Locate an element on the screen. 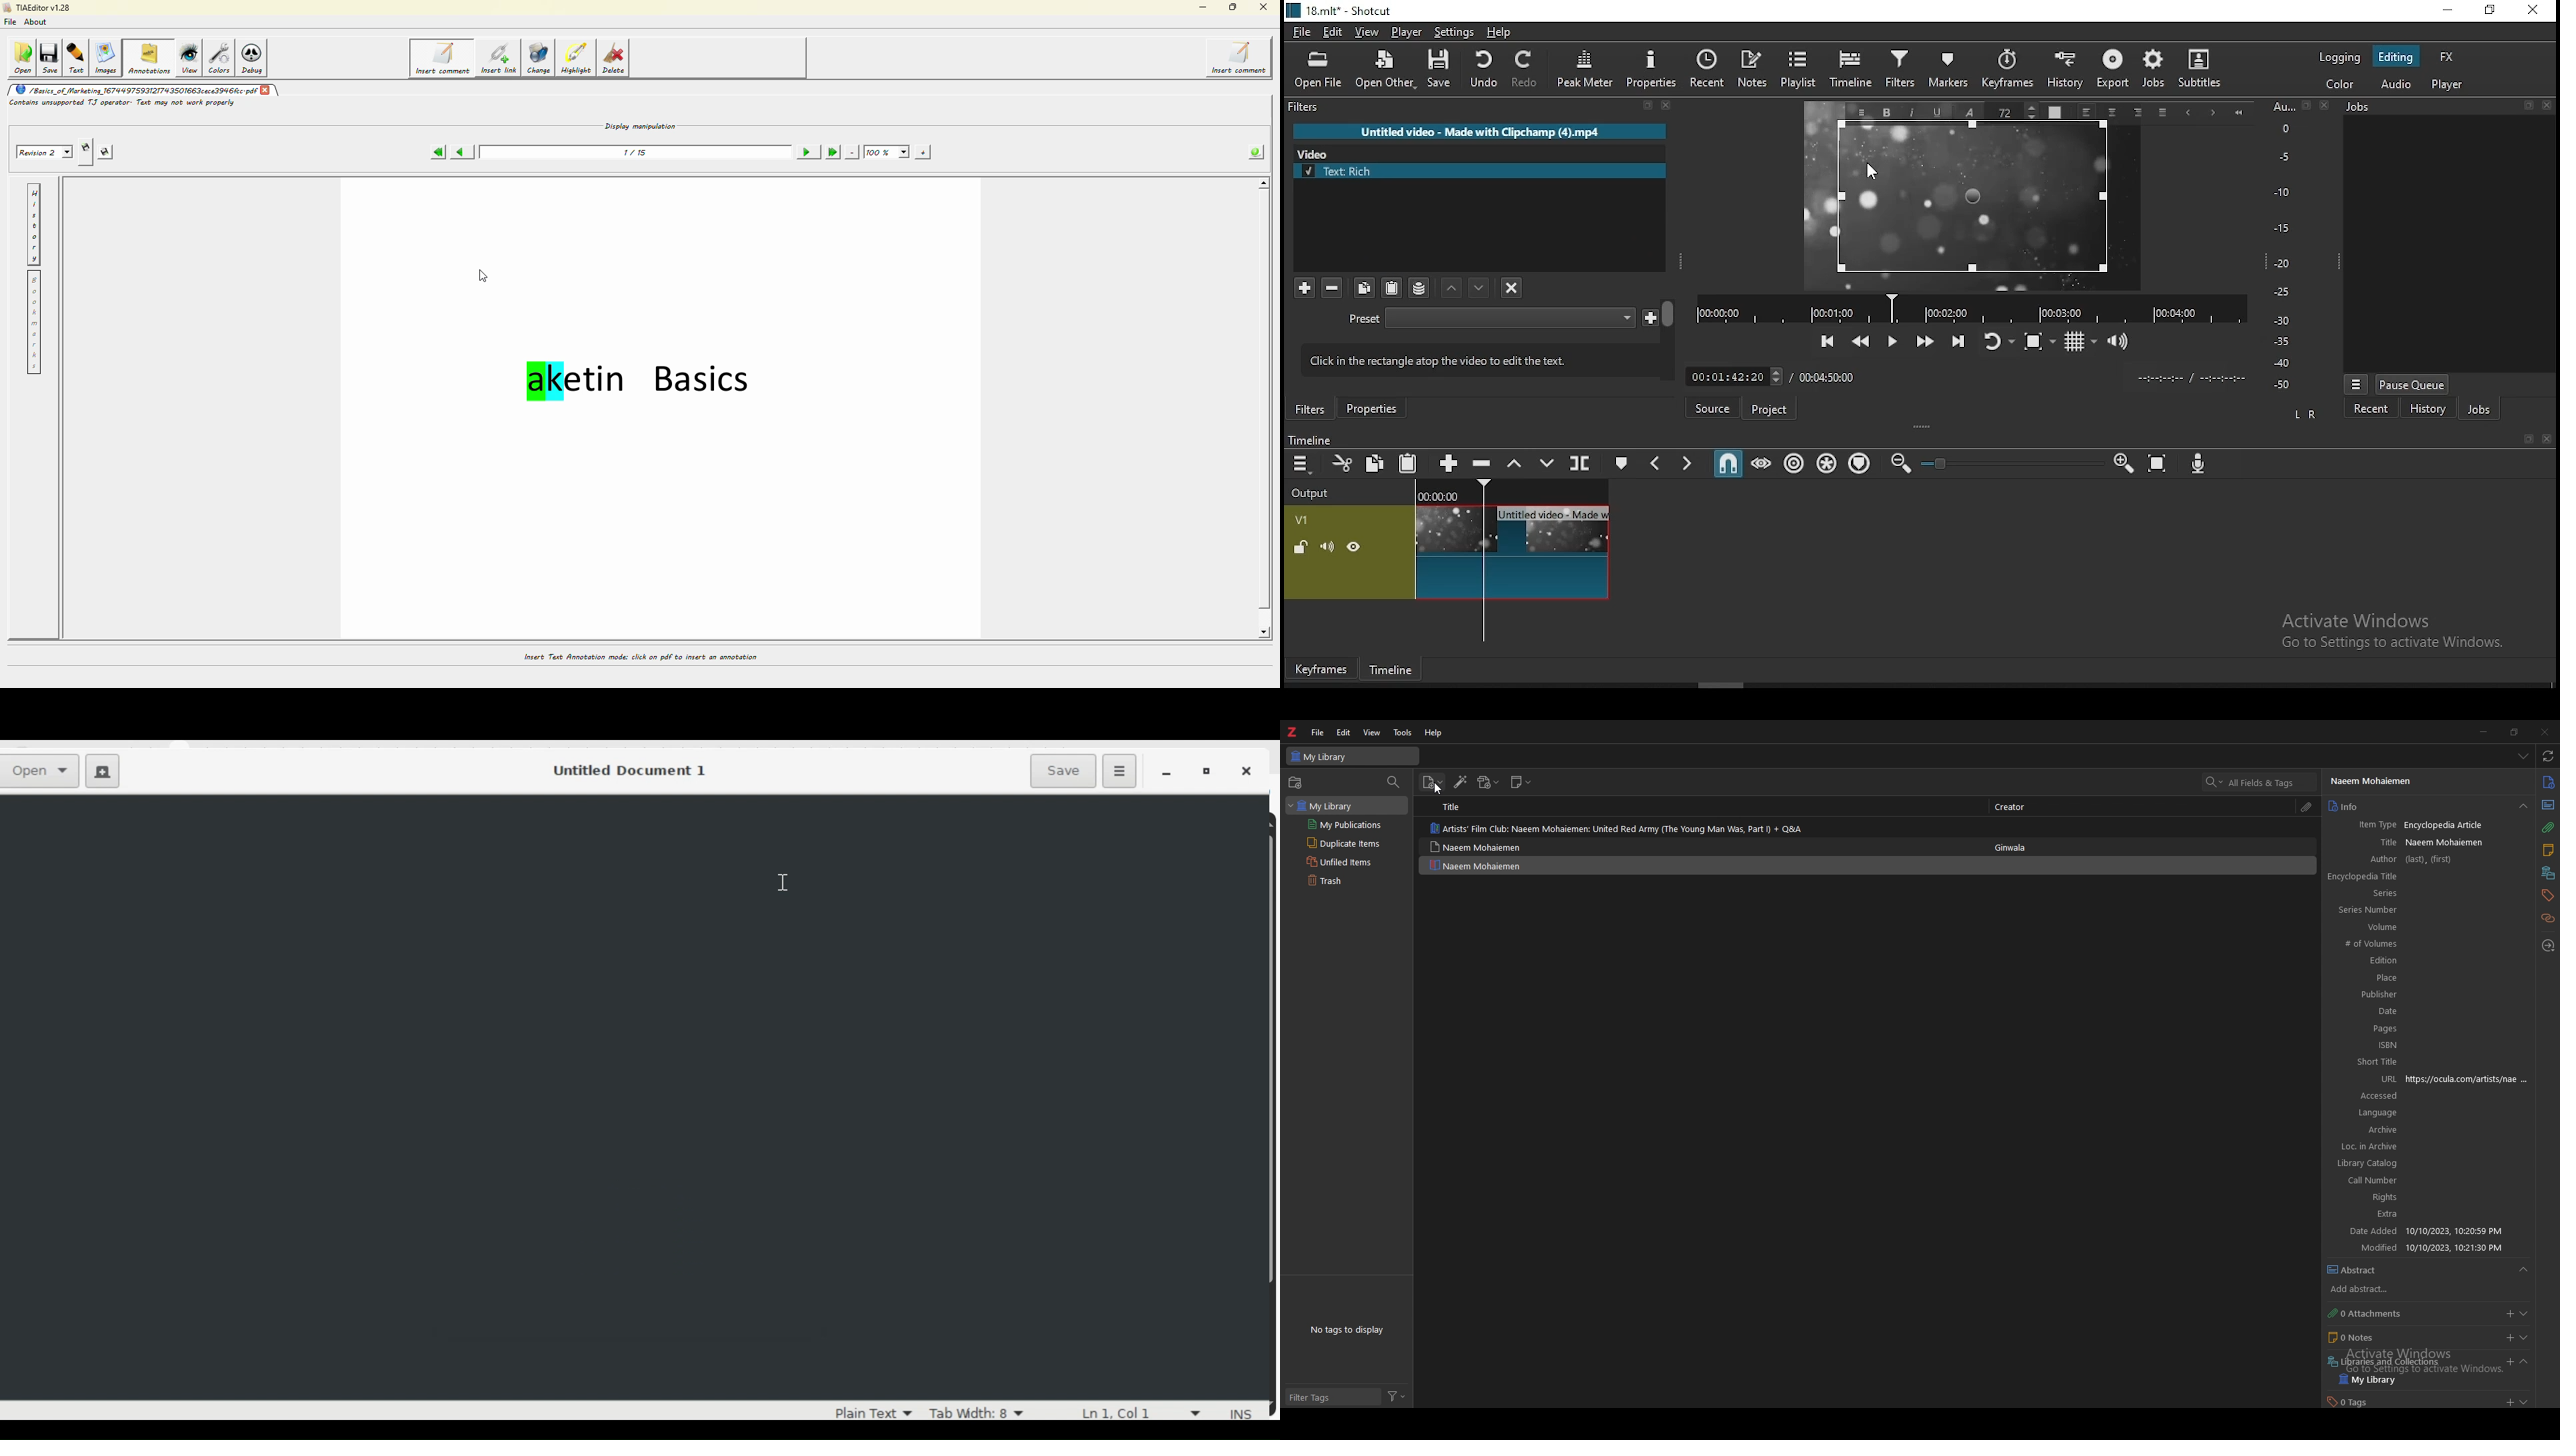 This screenshot has width=2576, height=1456. next marker is located at coordinates (1687, 461).